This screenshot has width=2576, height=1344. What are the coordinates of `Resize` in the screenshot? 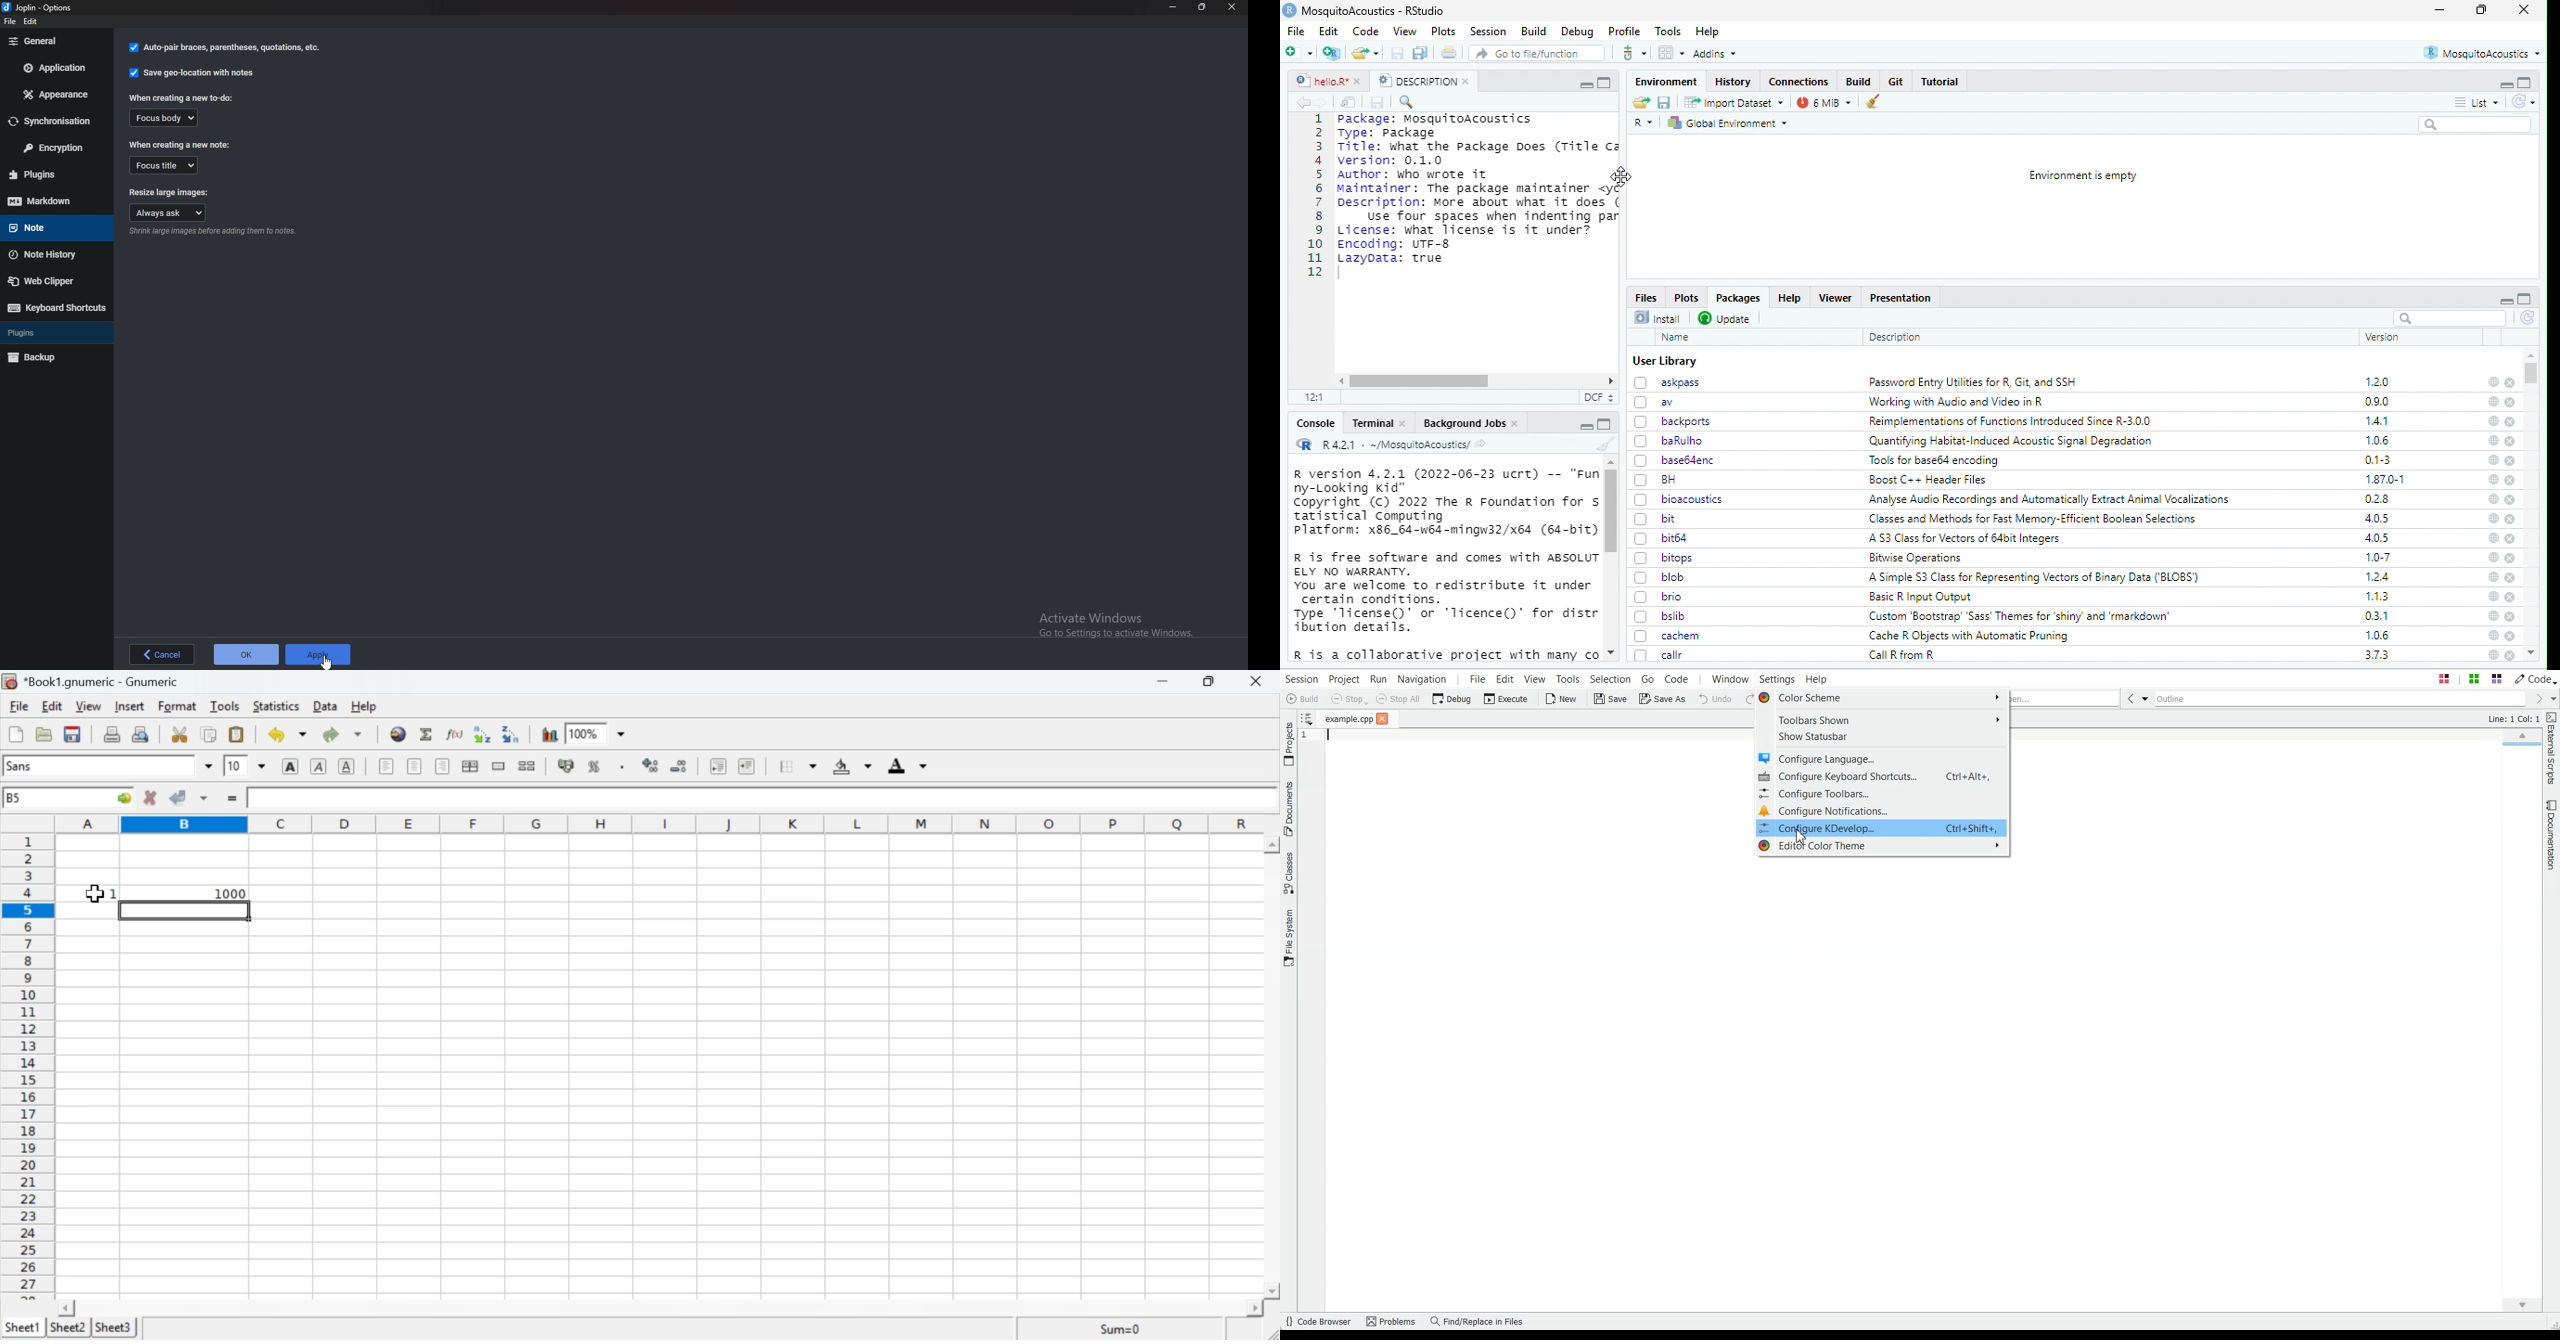 It's located at (1201, 7).